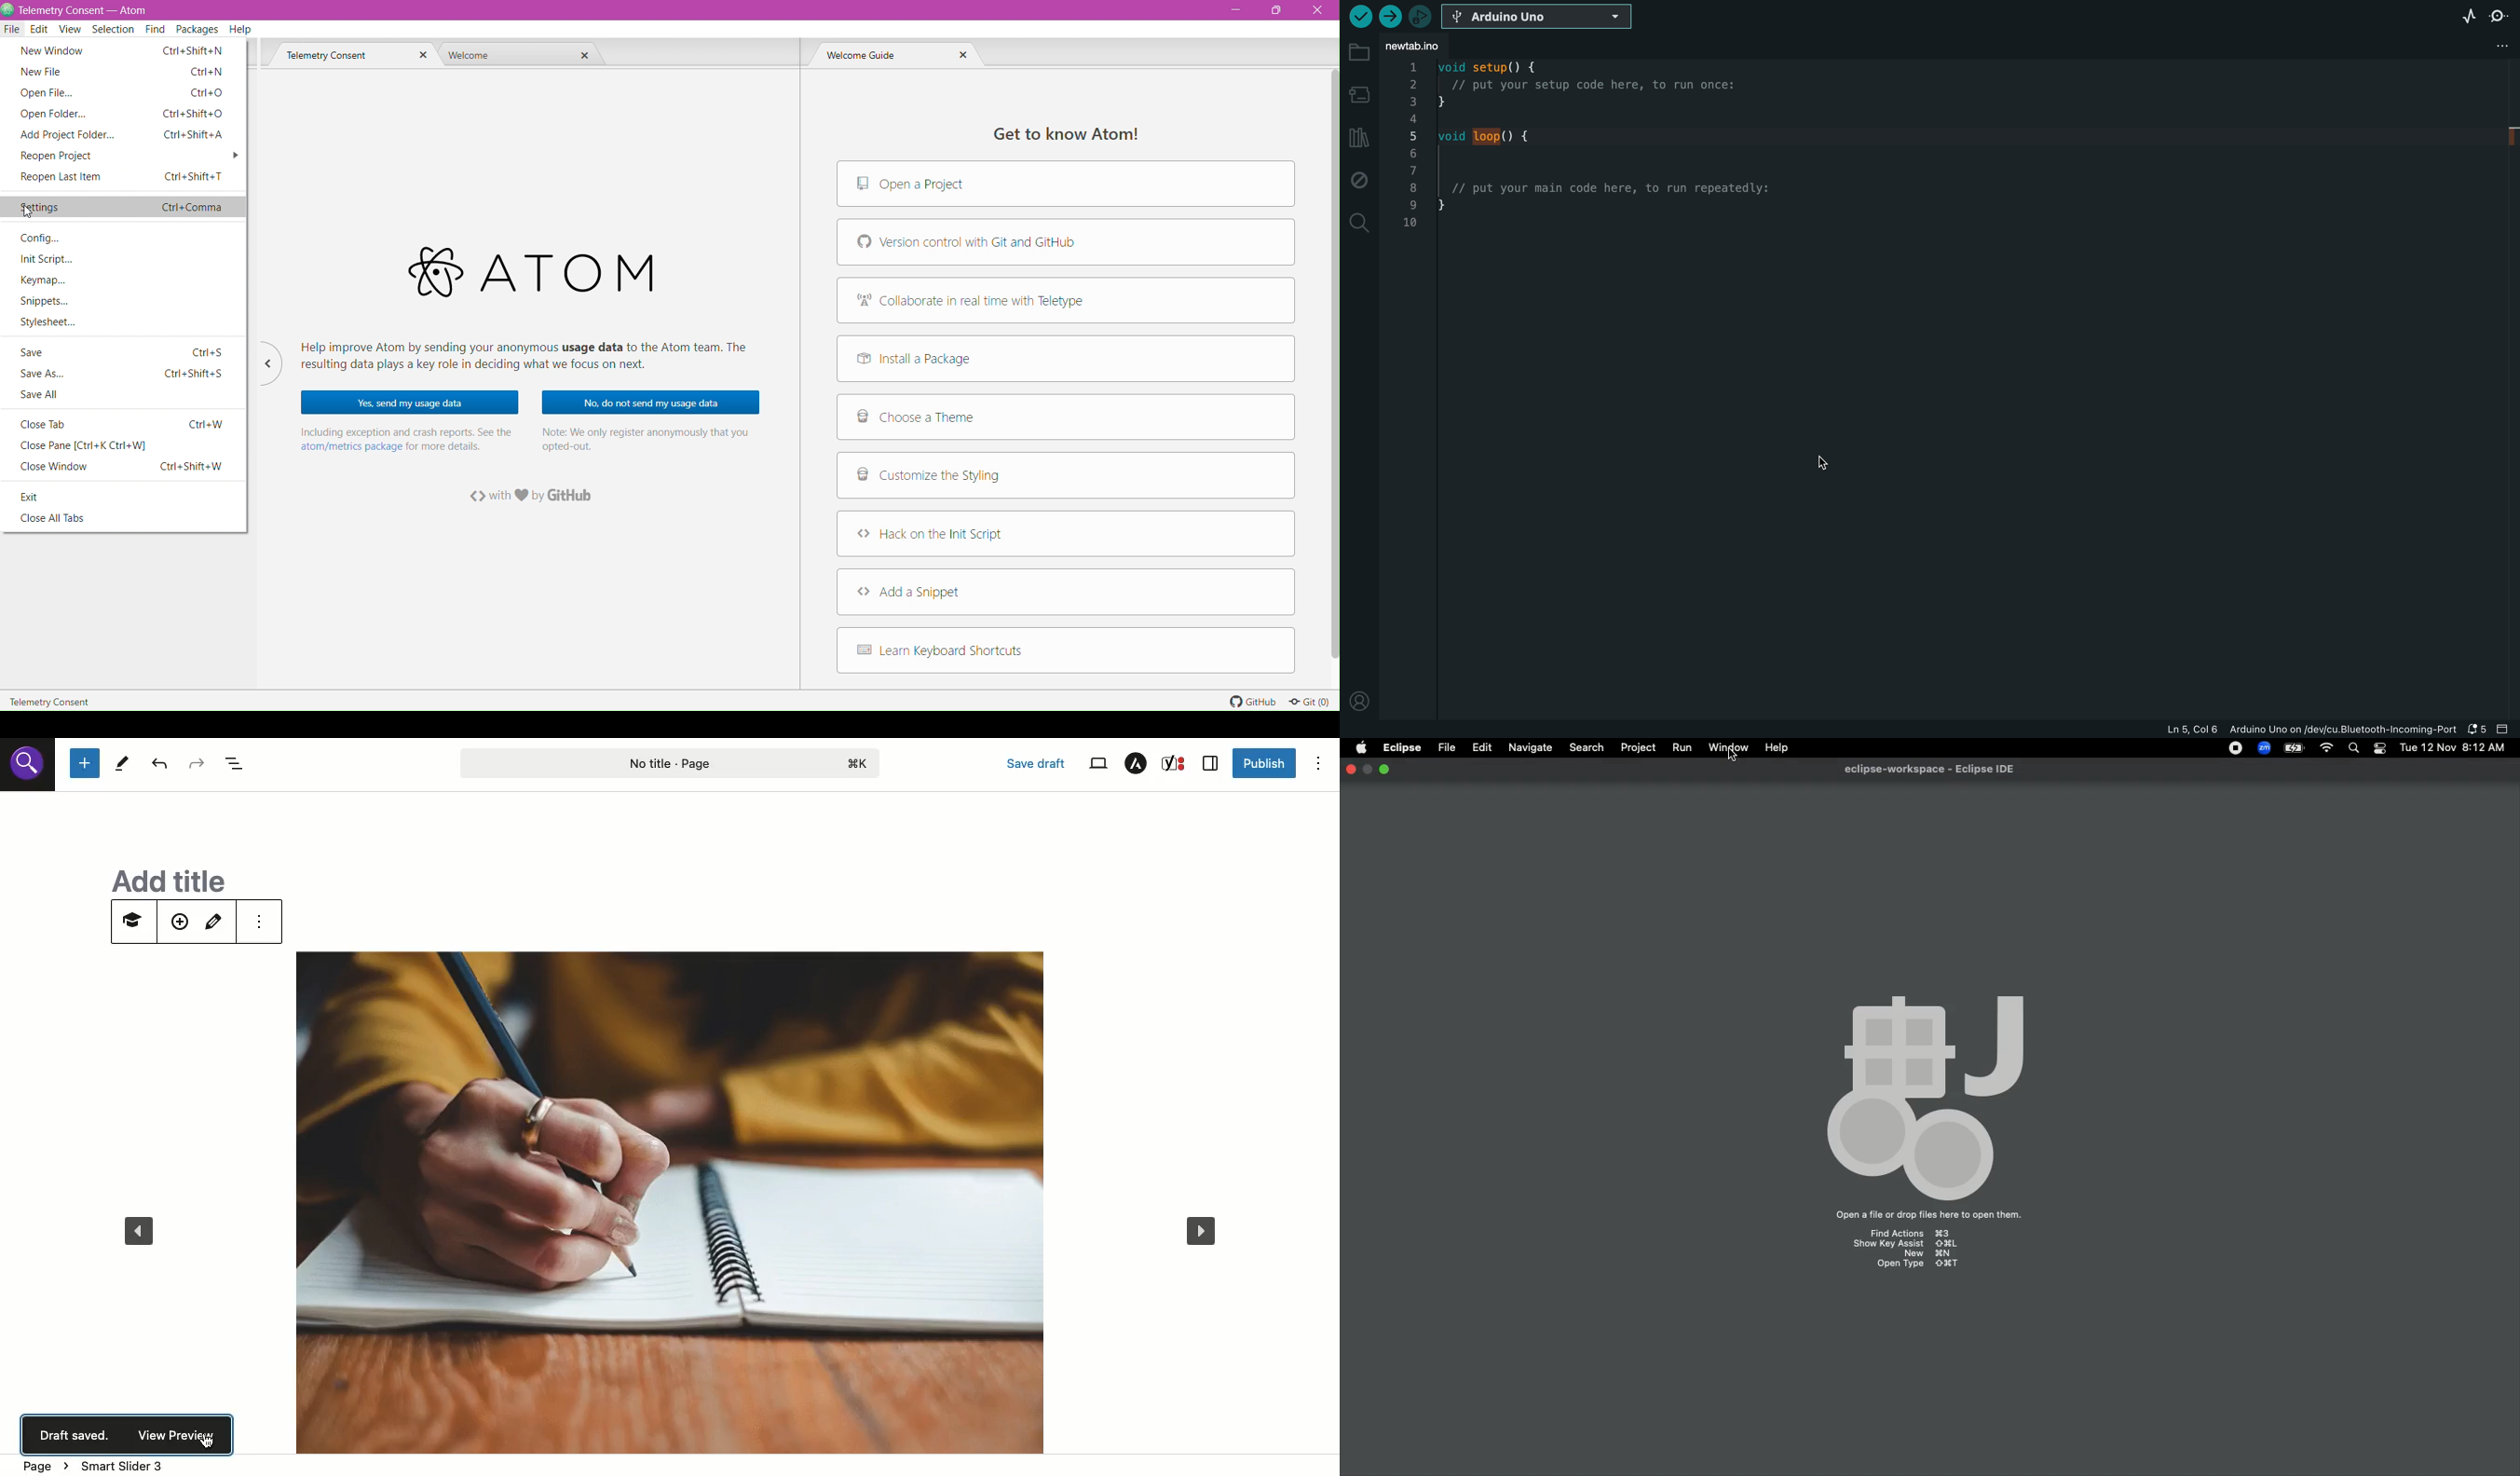 The image size is (2520, 1484). What do you see at coordinates (123, 763) in the screenshot?
I see `Tools` at bounding box center [123, 763].